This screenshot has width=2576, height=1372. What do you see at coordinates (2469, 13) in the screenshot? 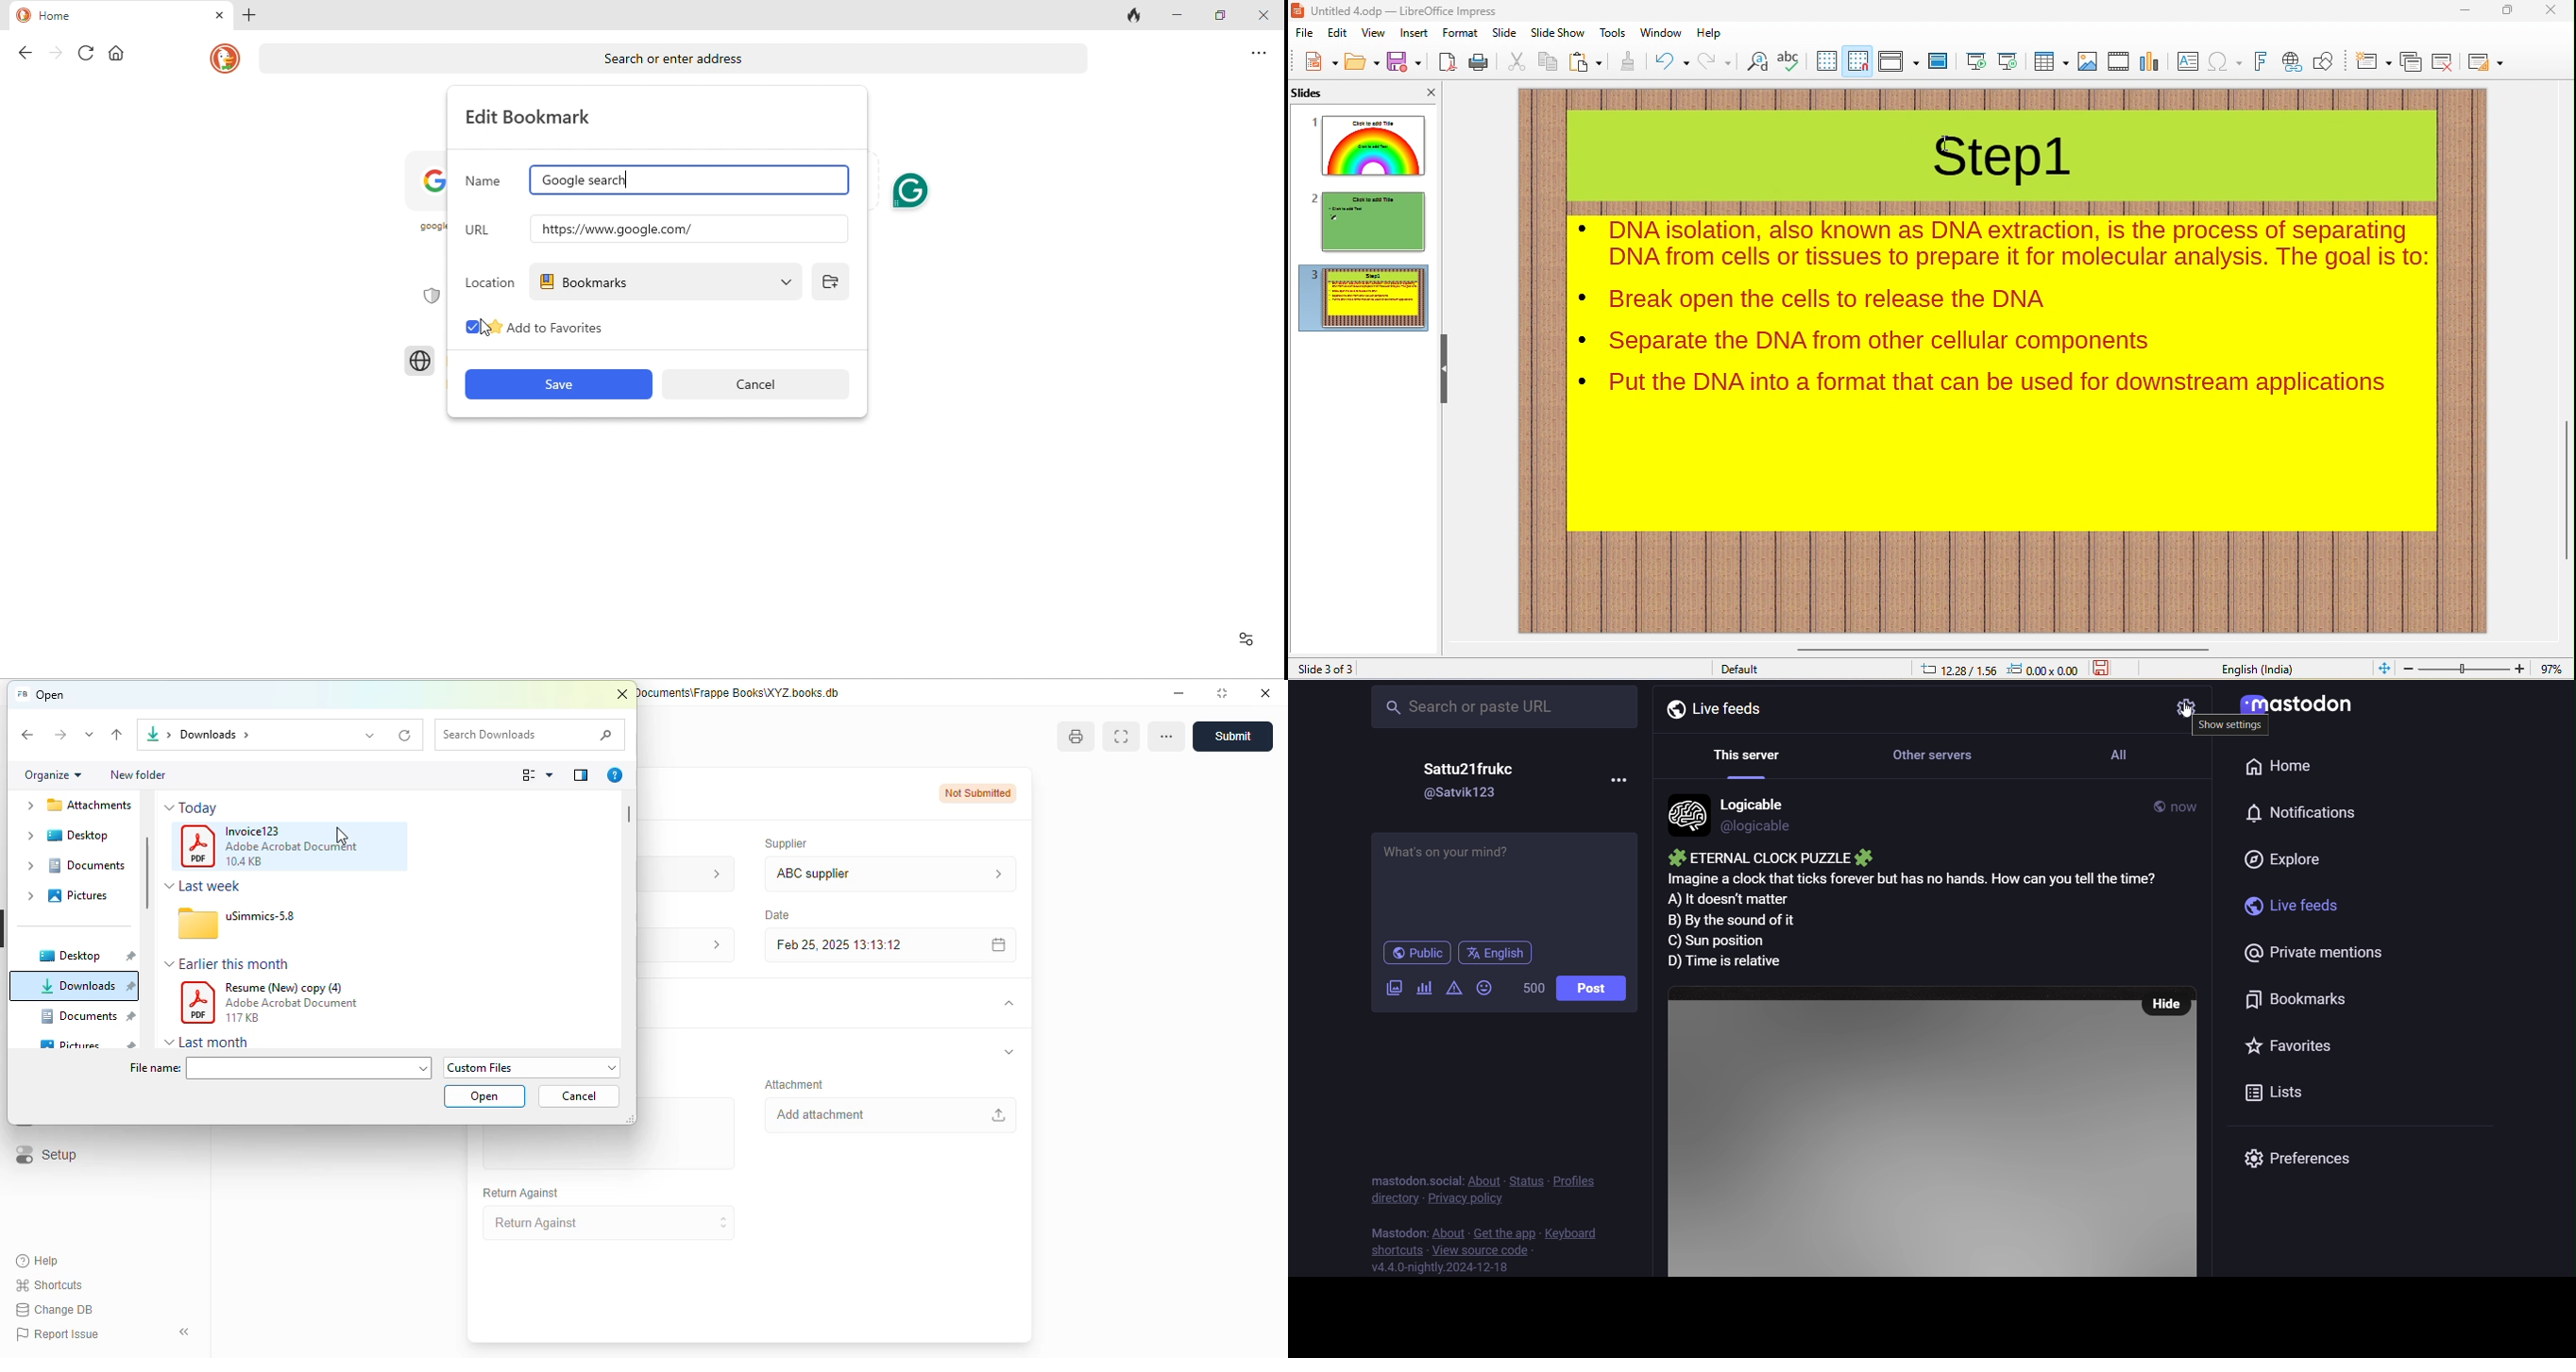
I see `minimize` at bounding box center [2469, 13].